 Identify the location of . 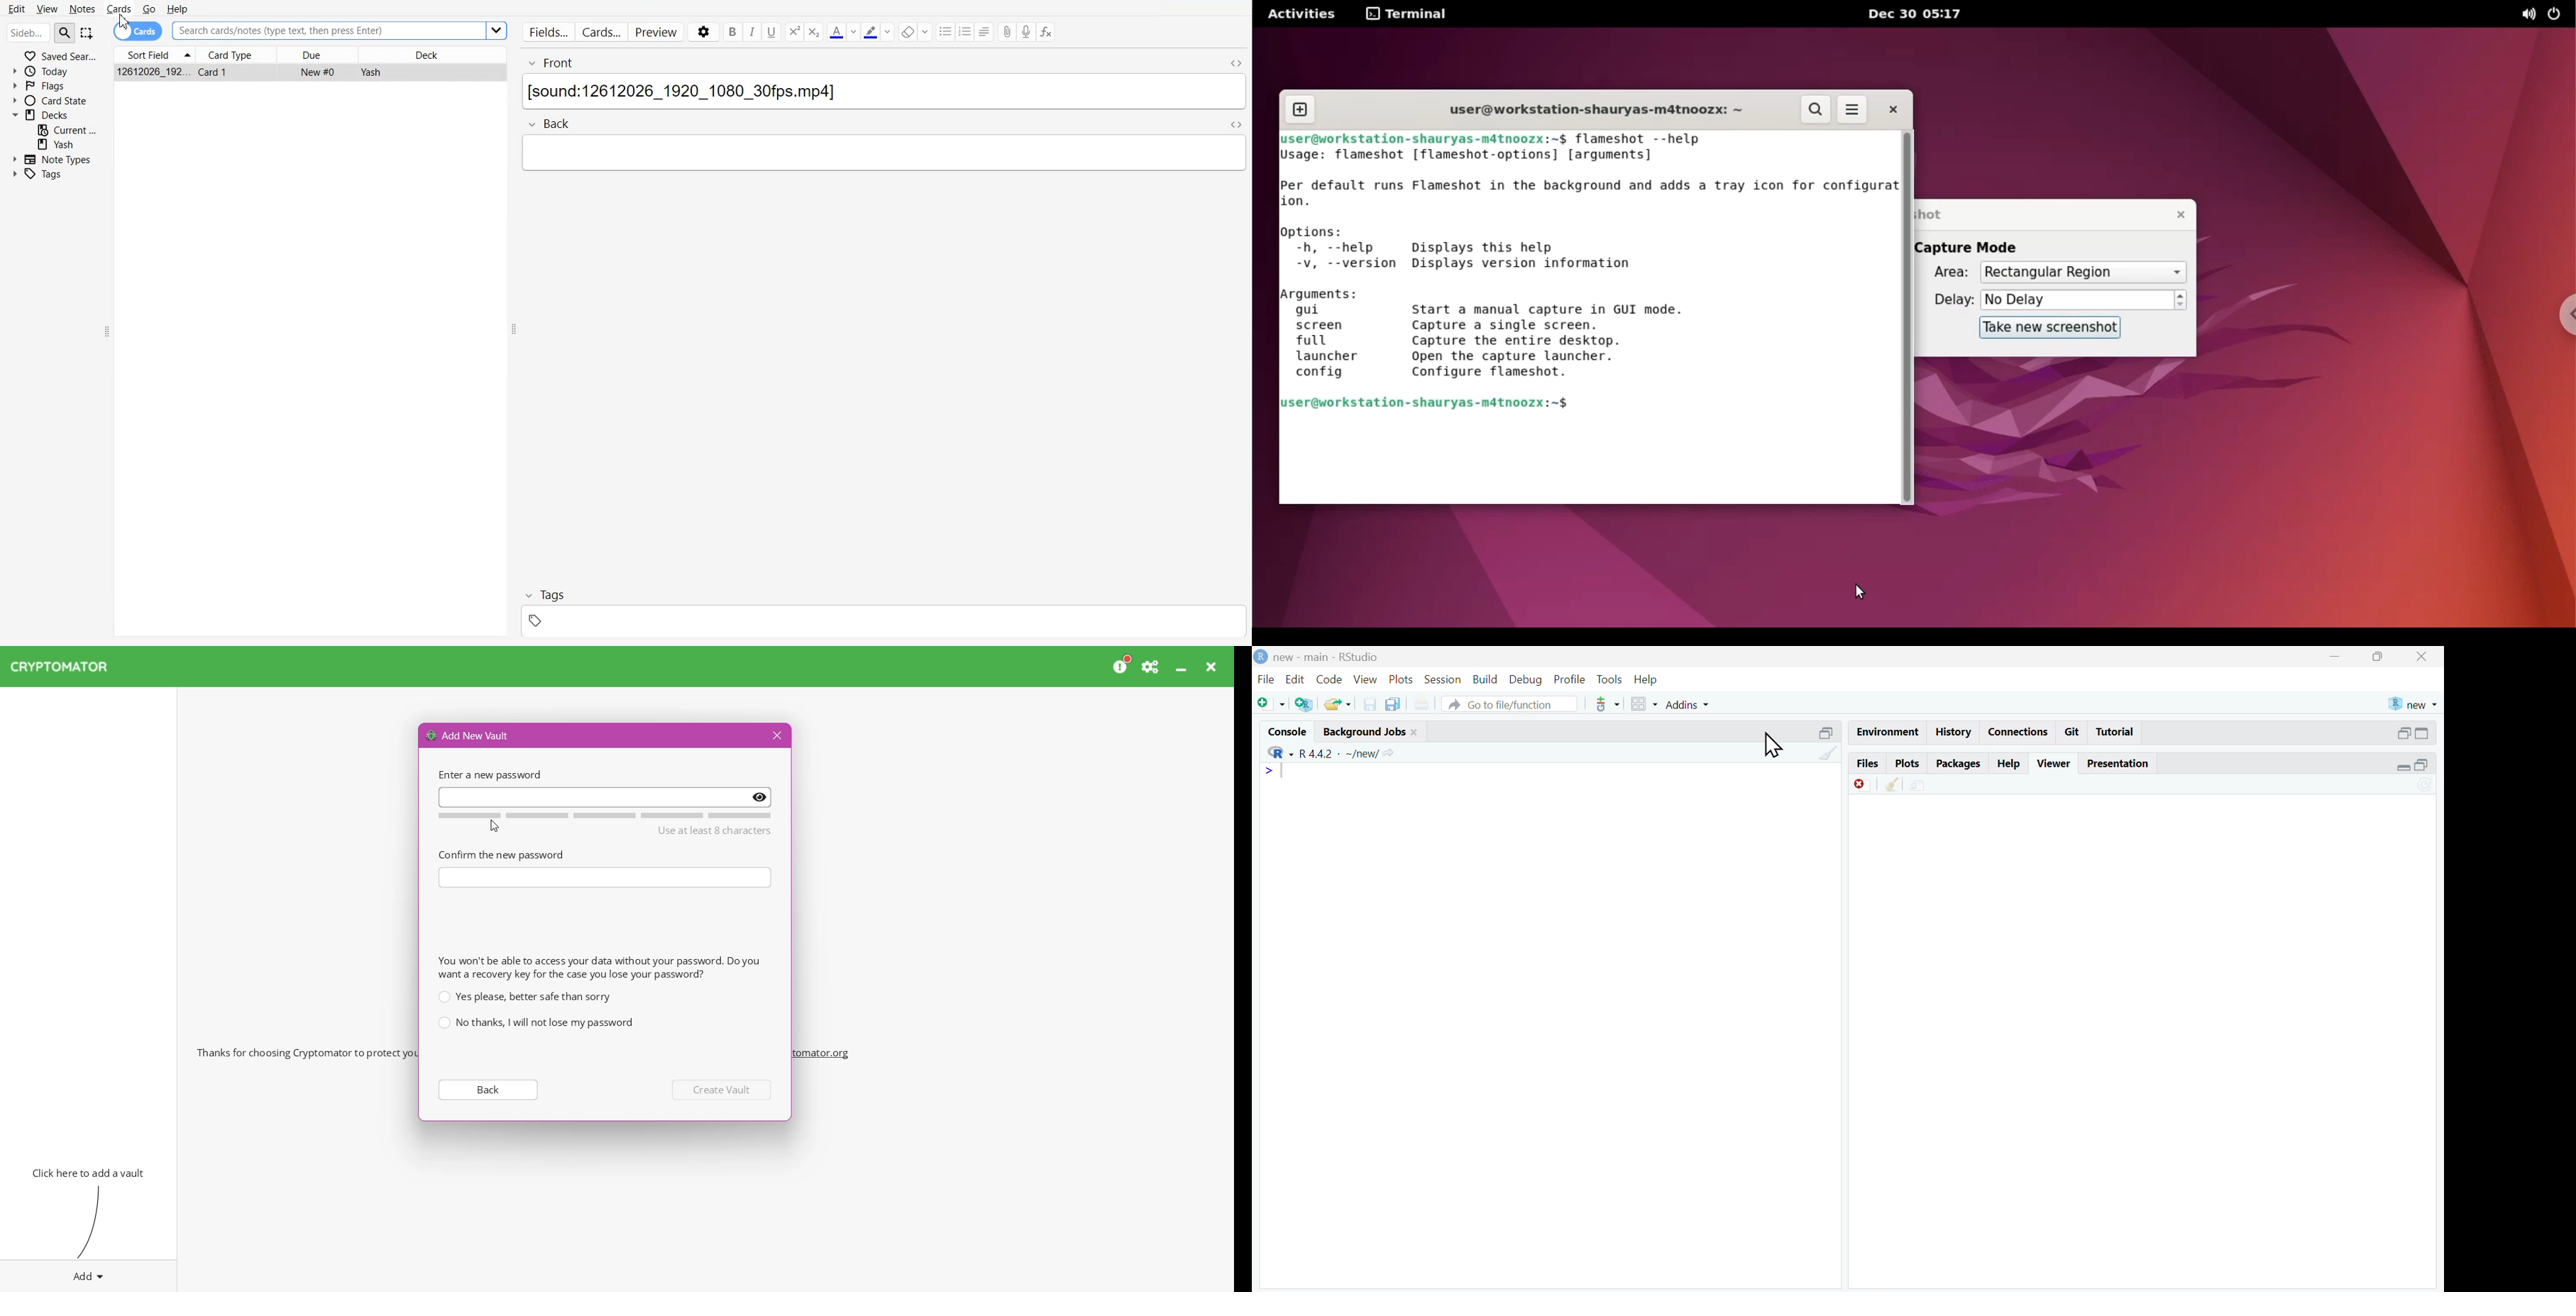
(497, 31).